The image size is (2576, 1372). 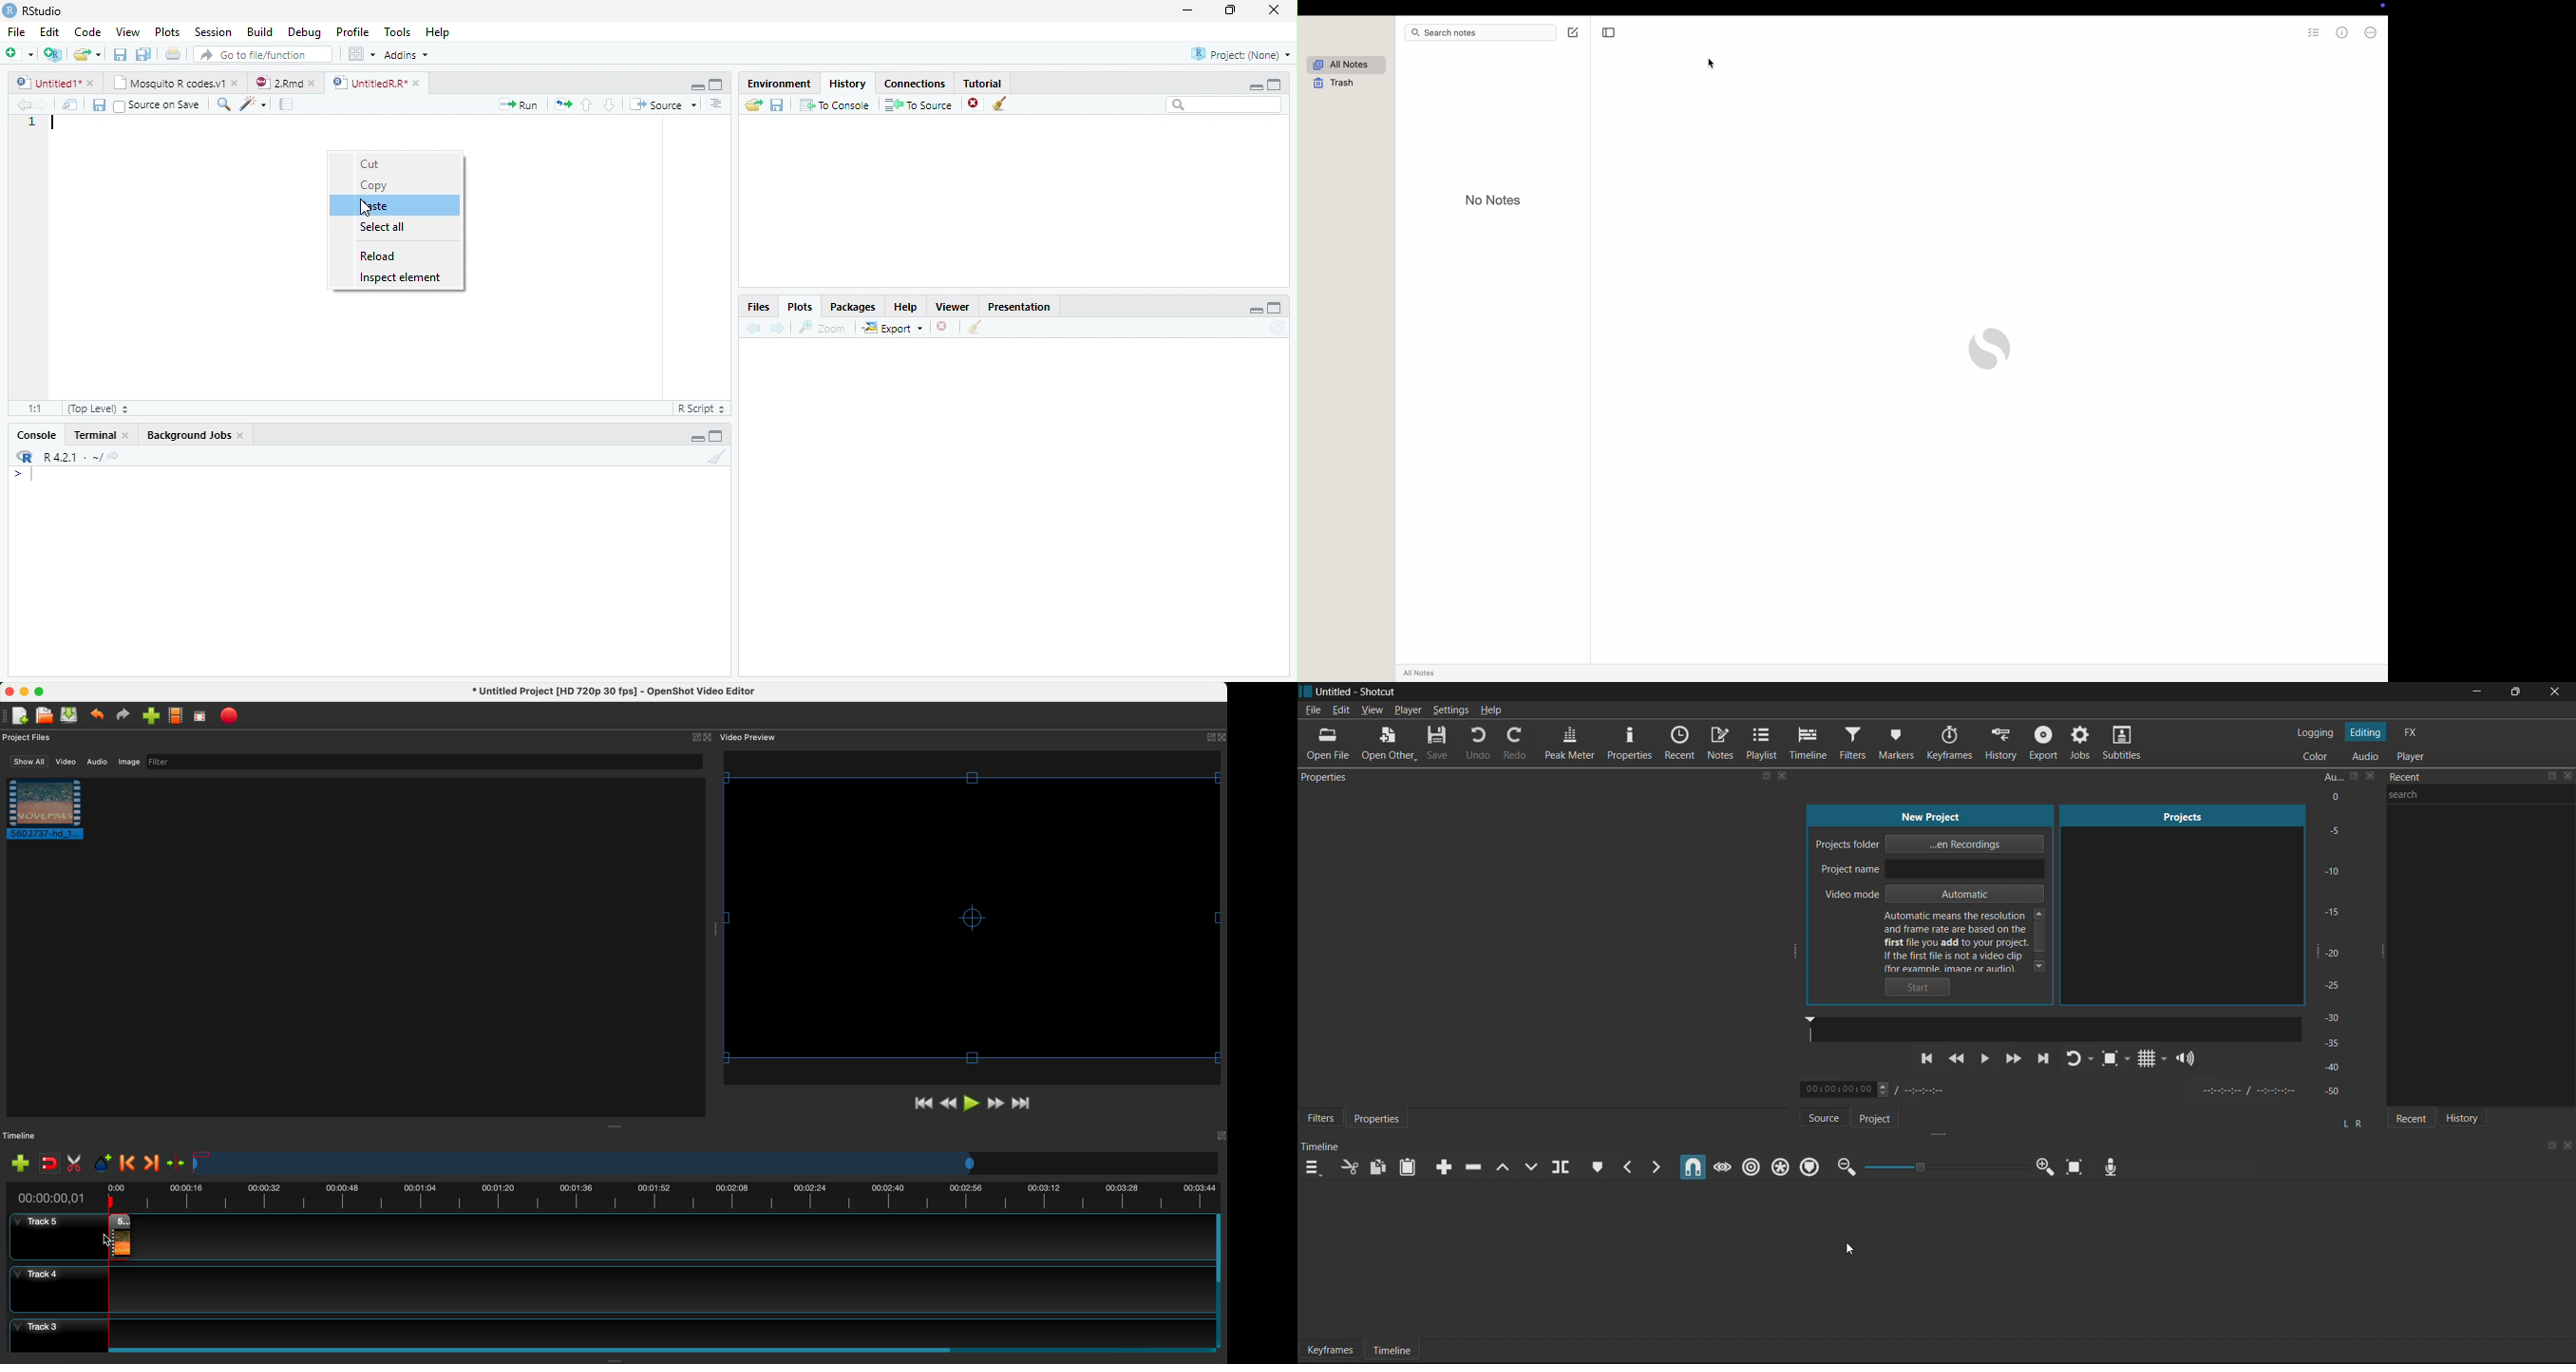 What do you see at coordinates (848, 84) in the screenshot?
I see `History` at bounding box center [848, 84].